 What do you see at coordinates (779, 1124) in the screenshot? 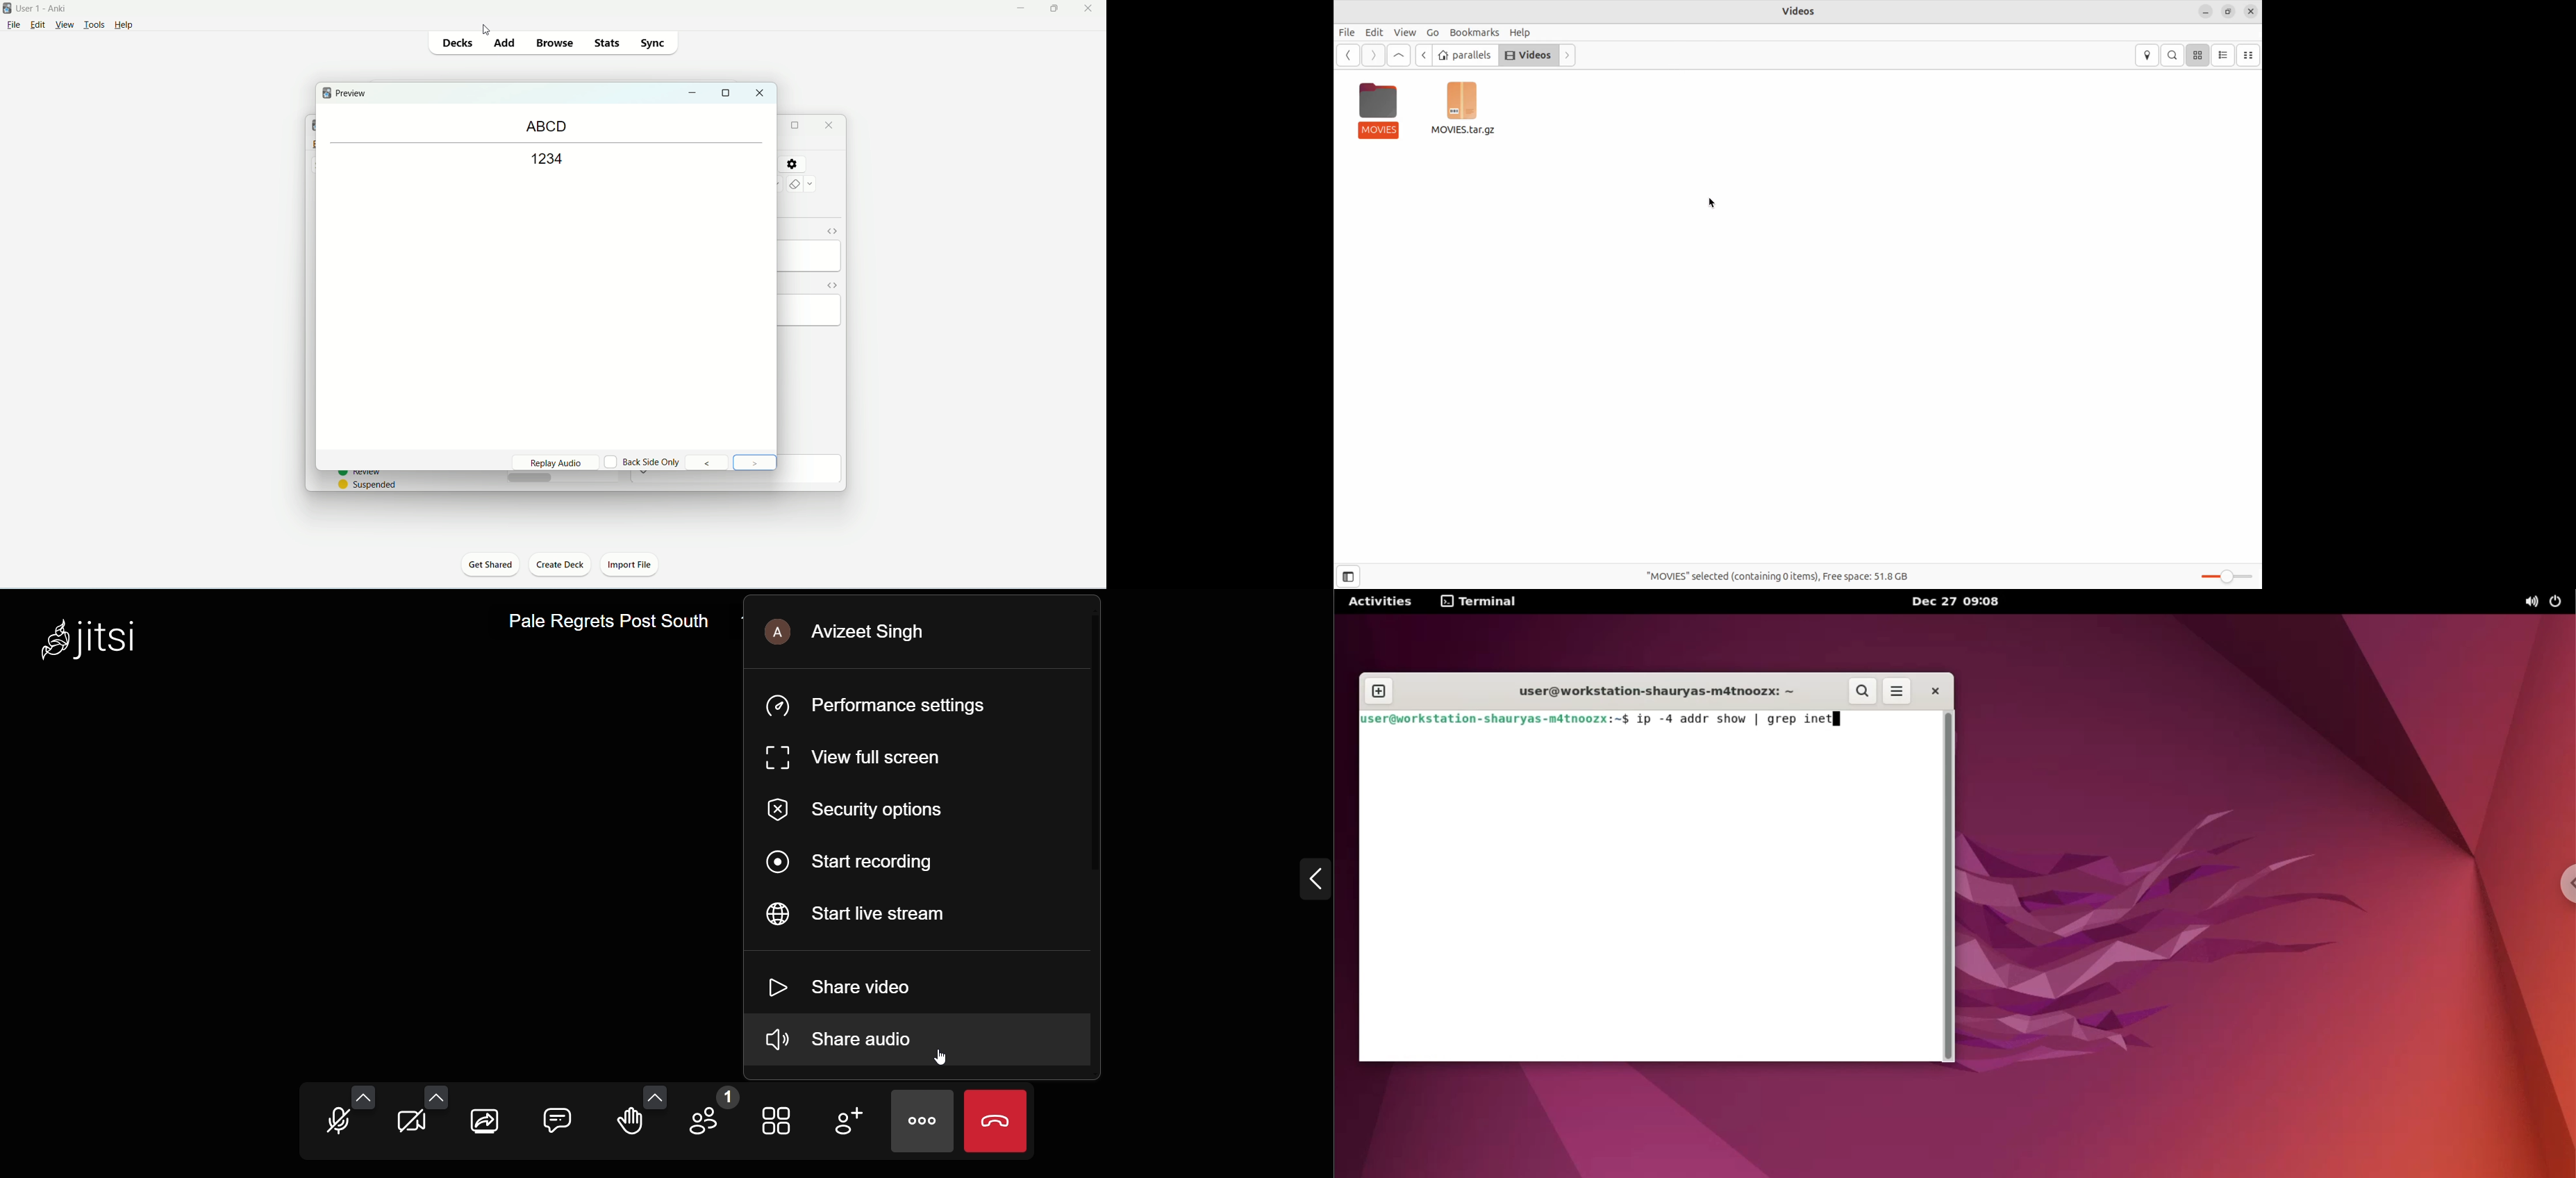
I see `toggle view` at bounding box center [779, 1124].